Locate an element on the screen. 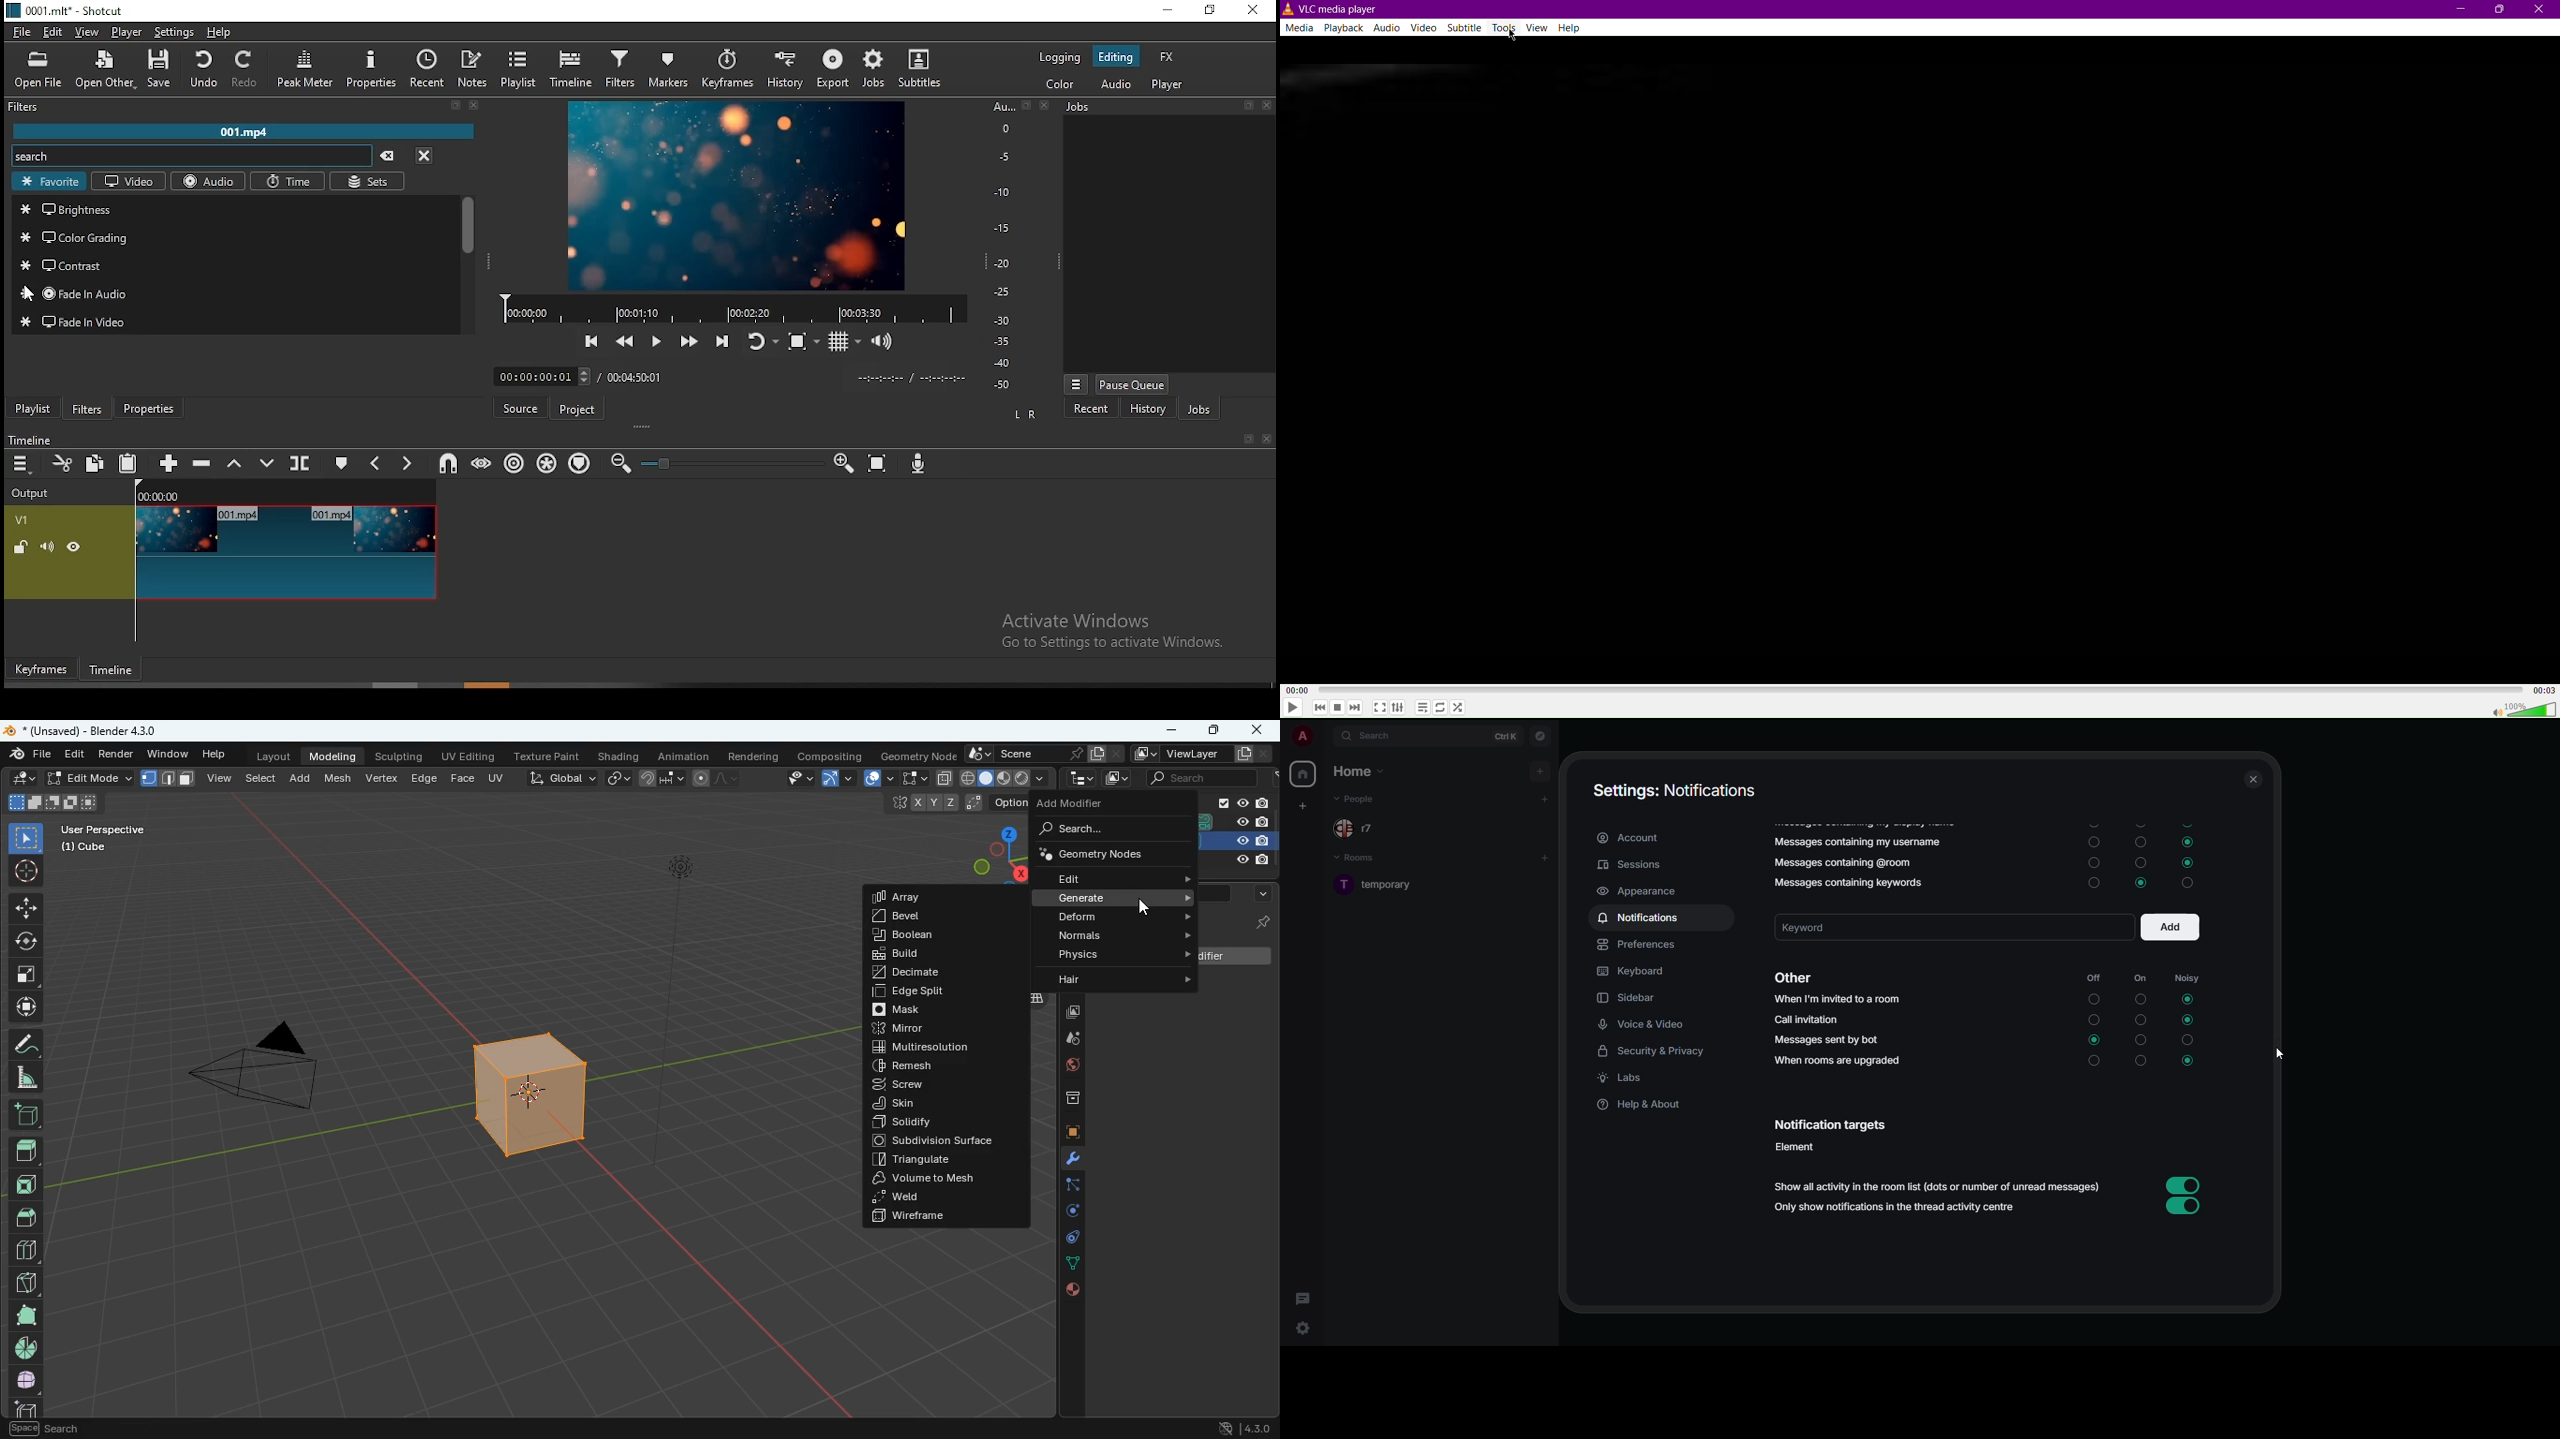 The image size is (2576, 1456). remove cut is located at coordinates (95, 380).